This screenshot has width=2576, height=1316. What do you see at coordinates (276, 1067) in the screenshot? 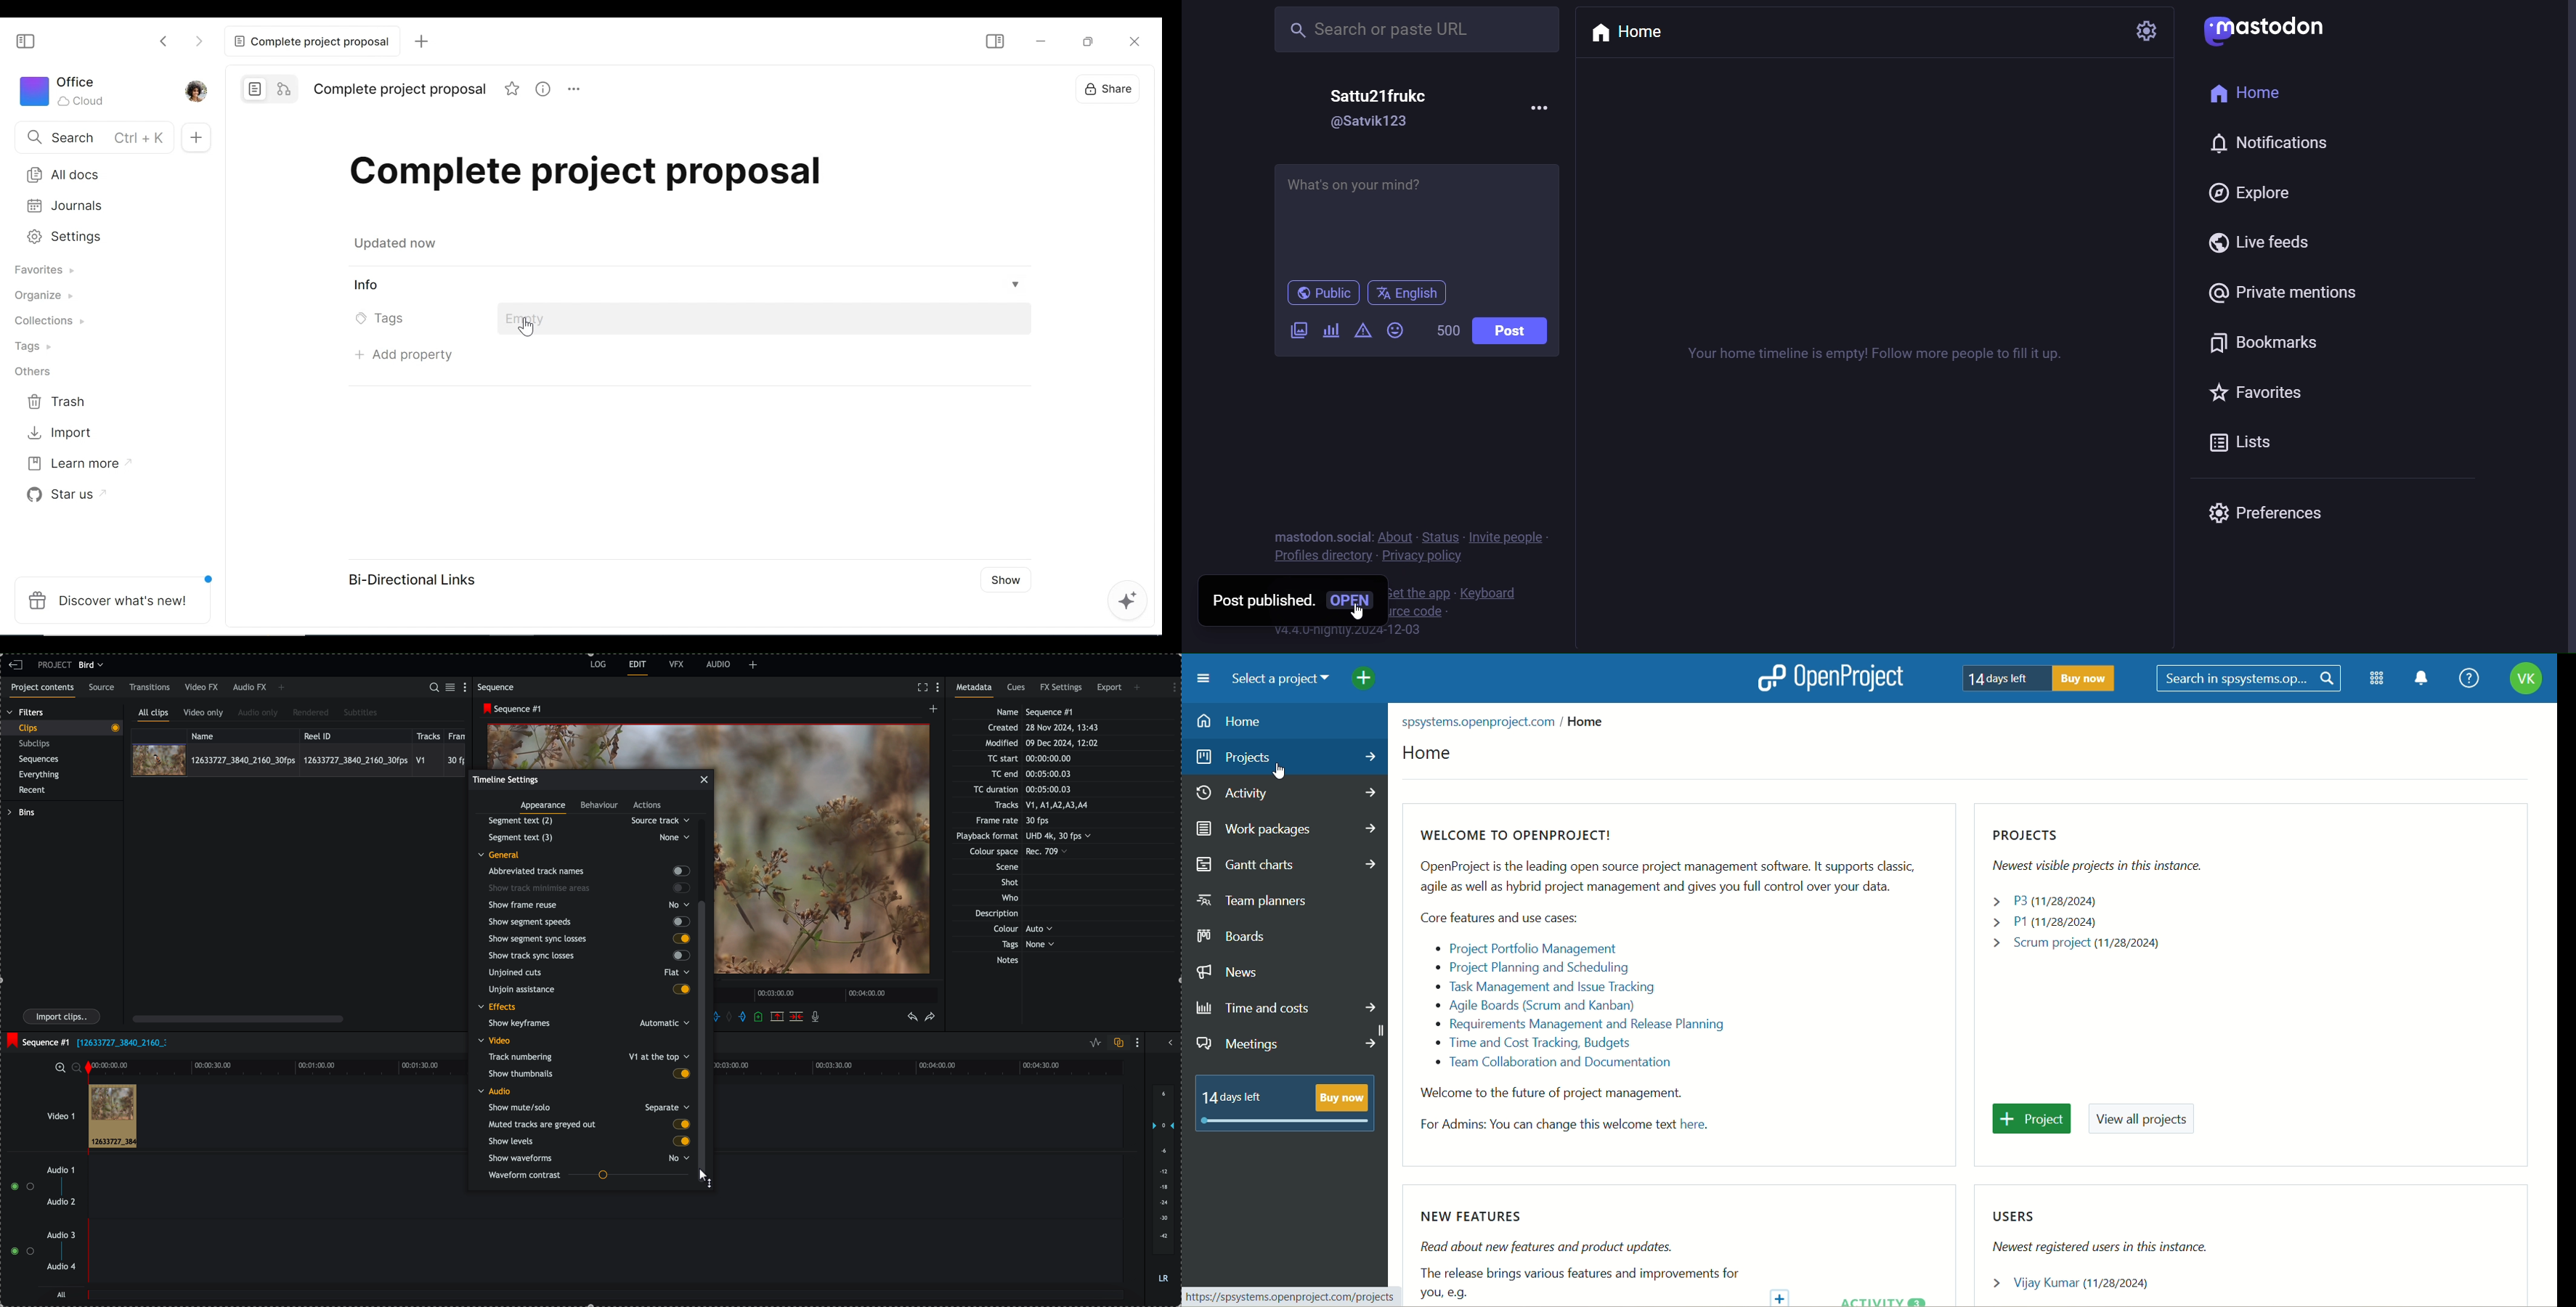
I see `timeline` at bounding box center [276, 1067].